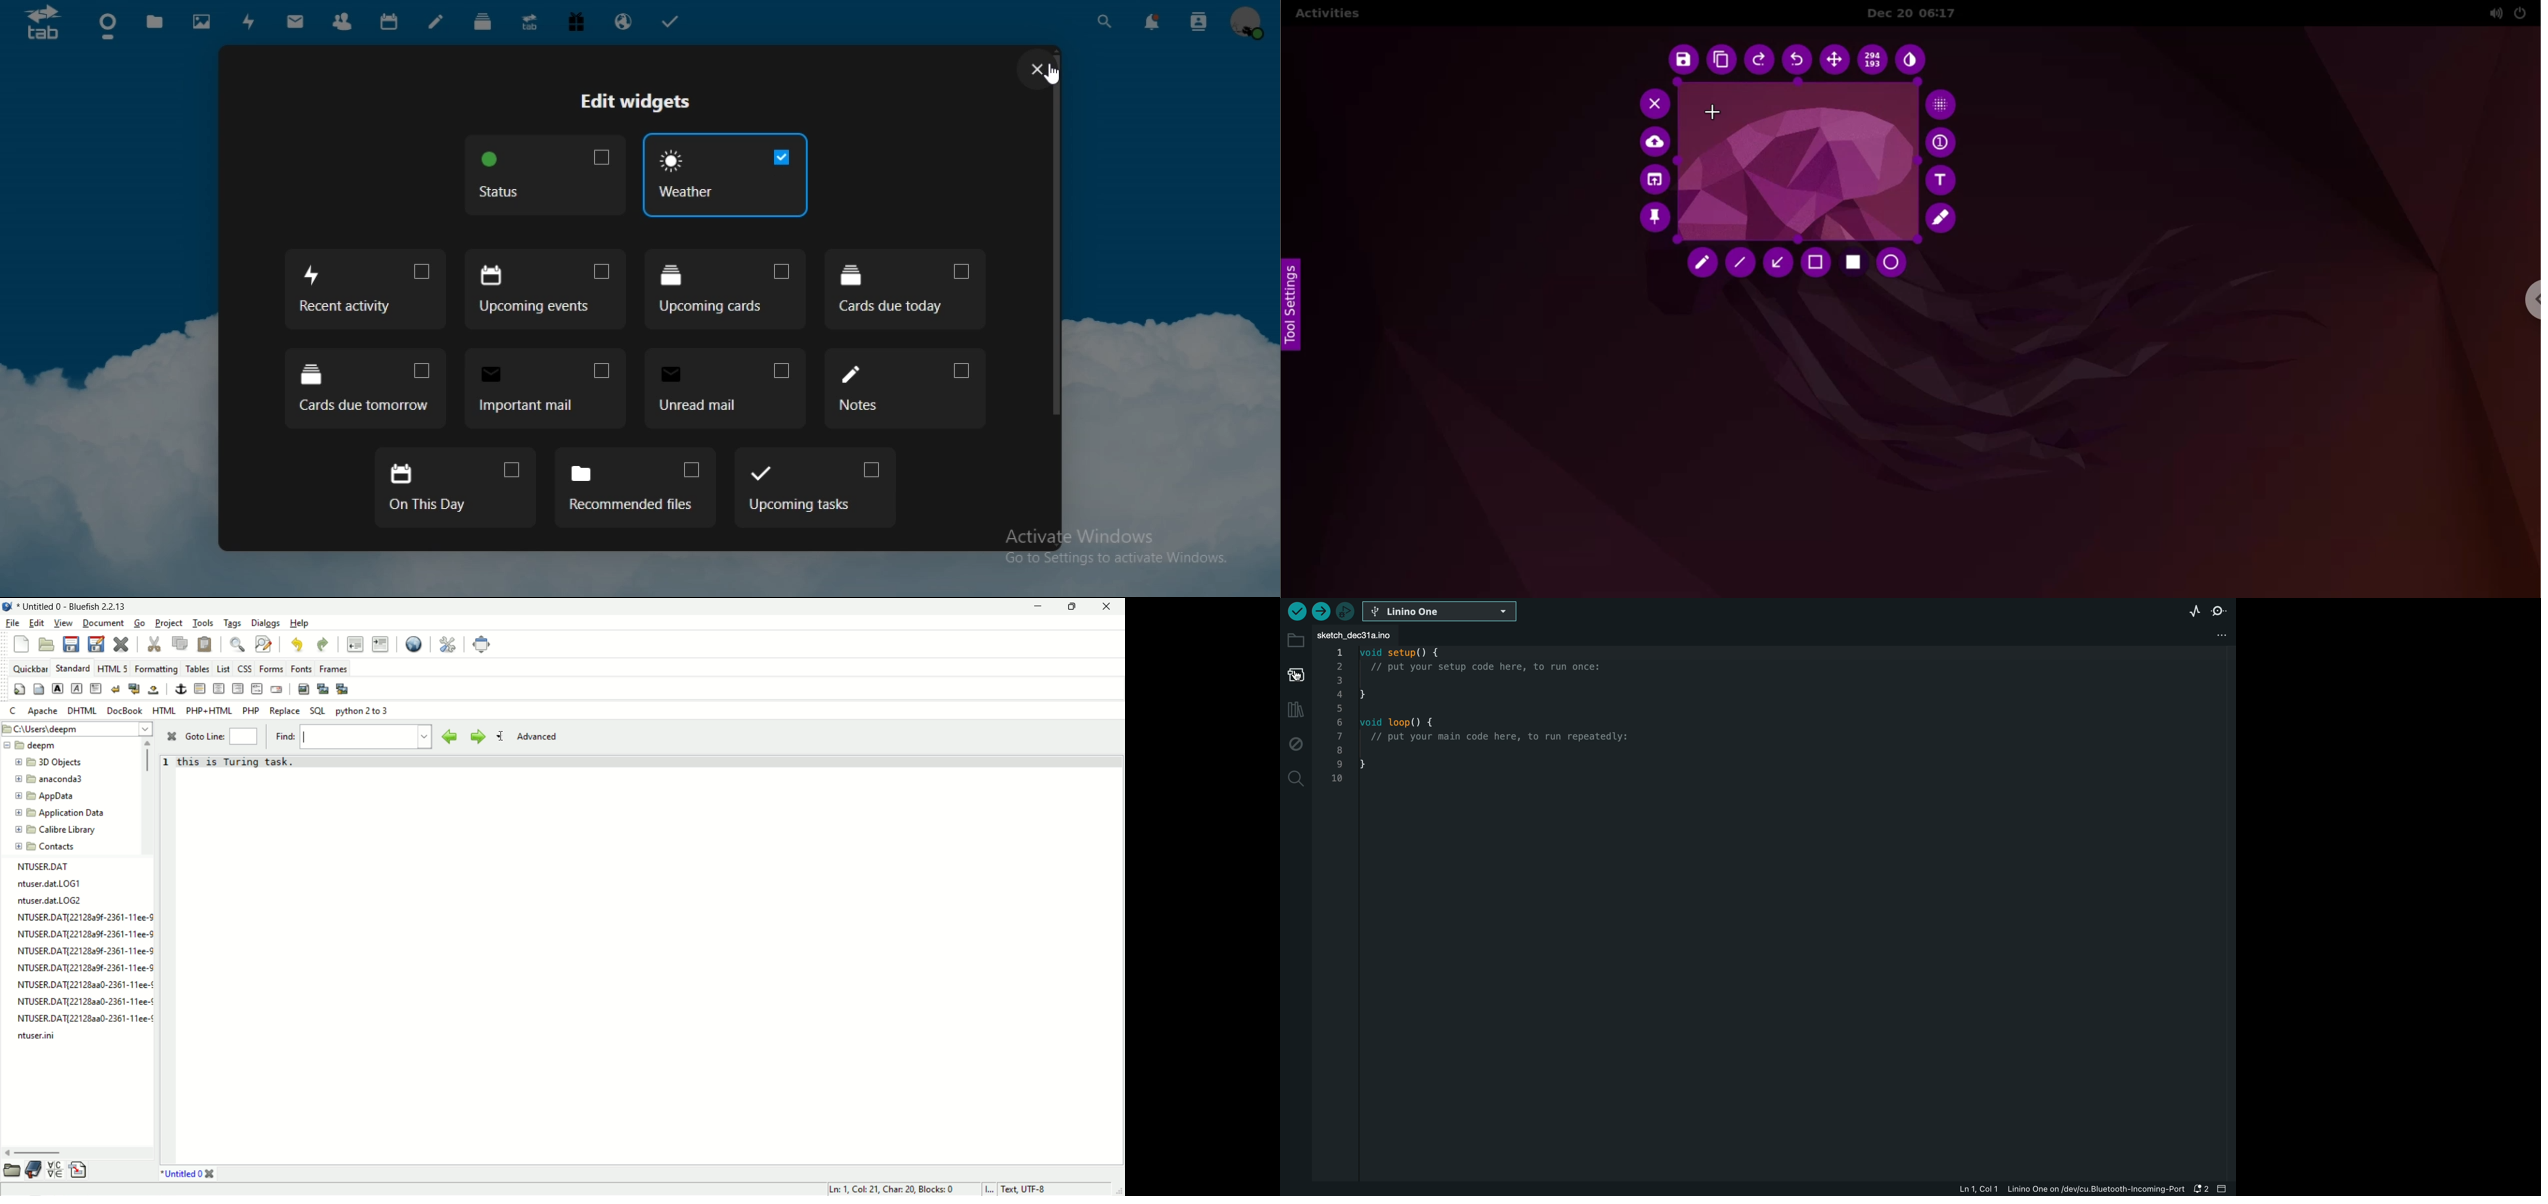 This screenshot has height=1204, width=2548. Describe the element at coordinates (542, 735) in the screenshot. I see `advanced` at that location.